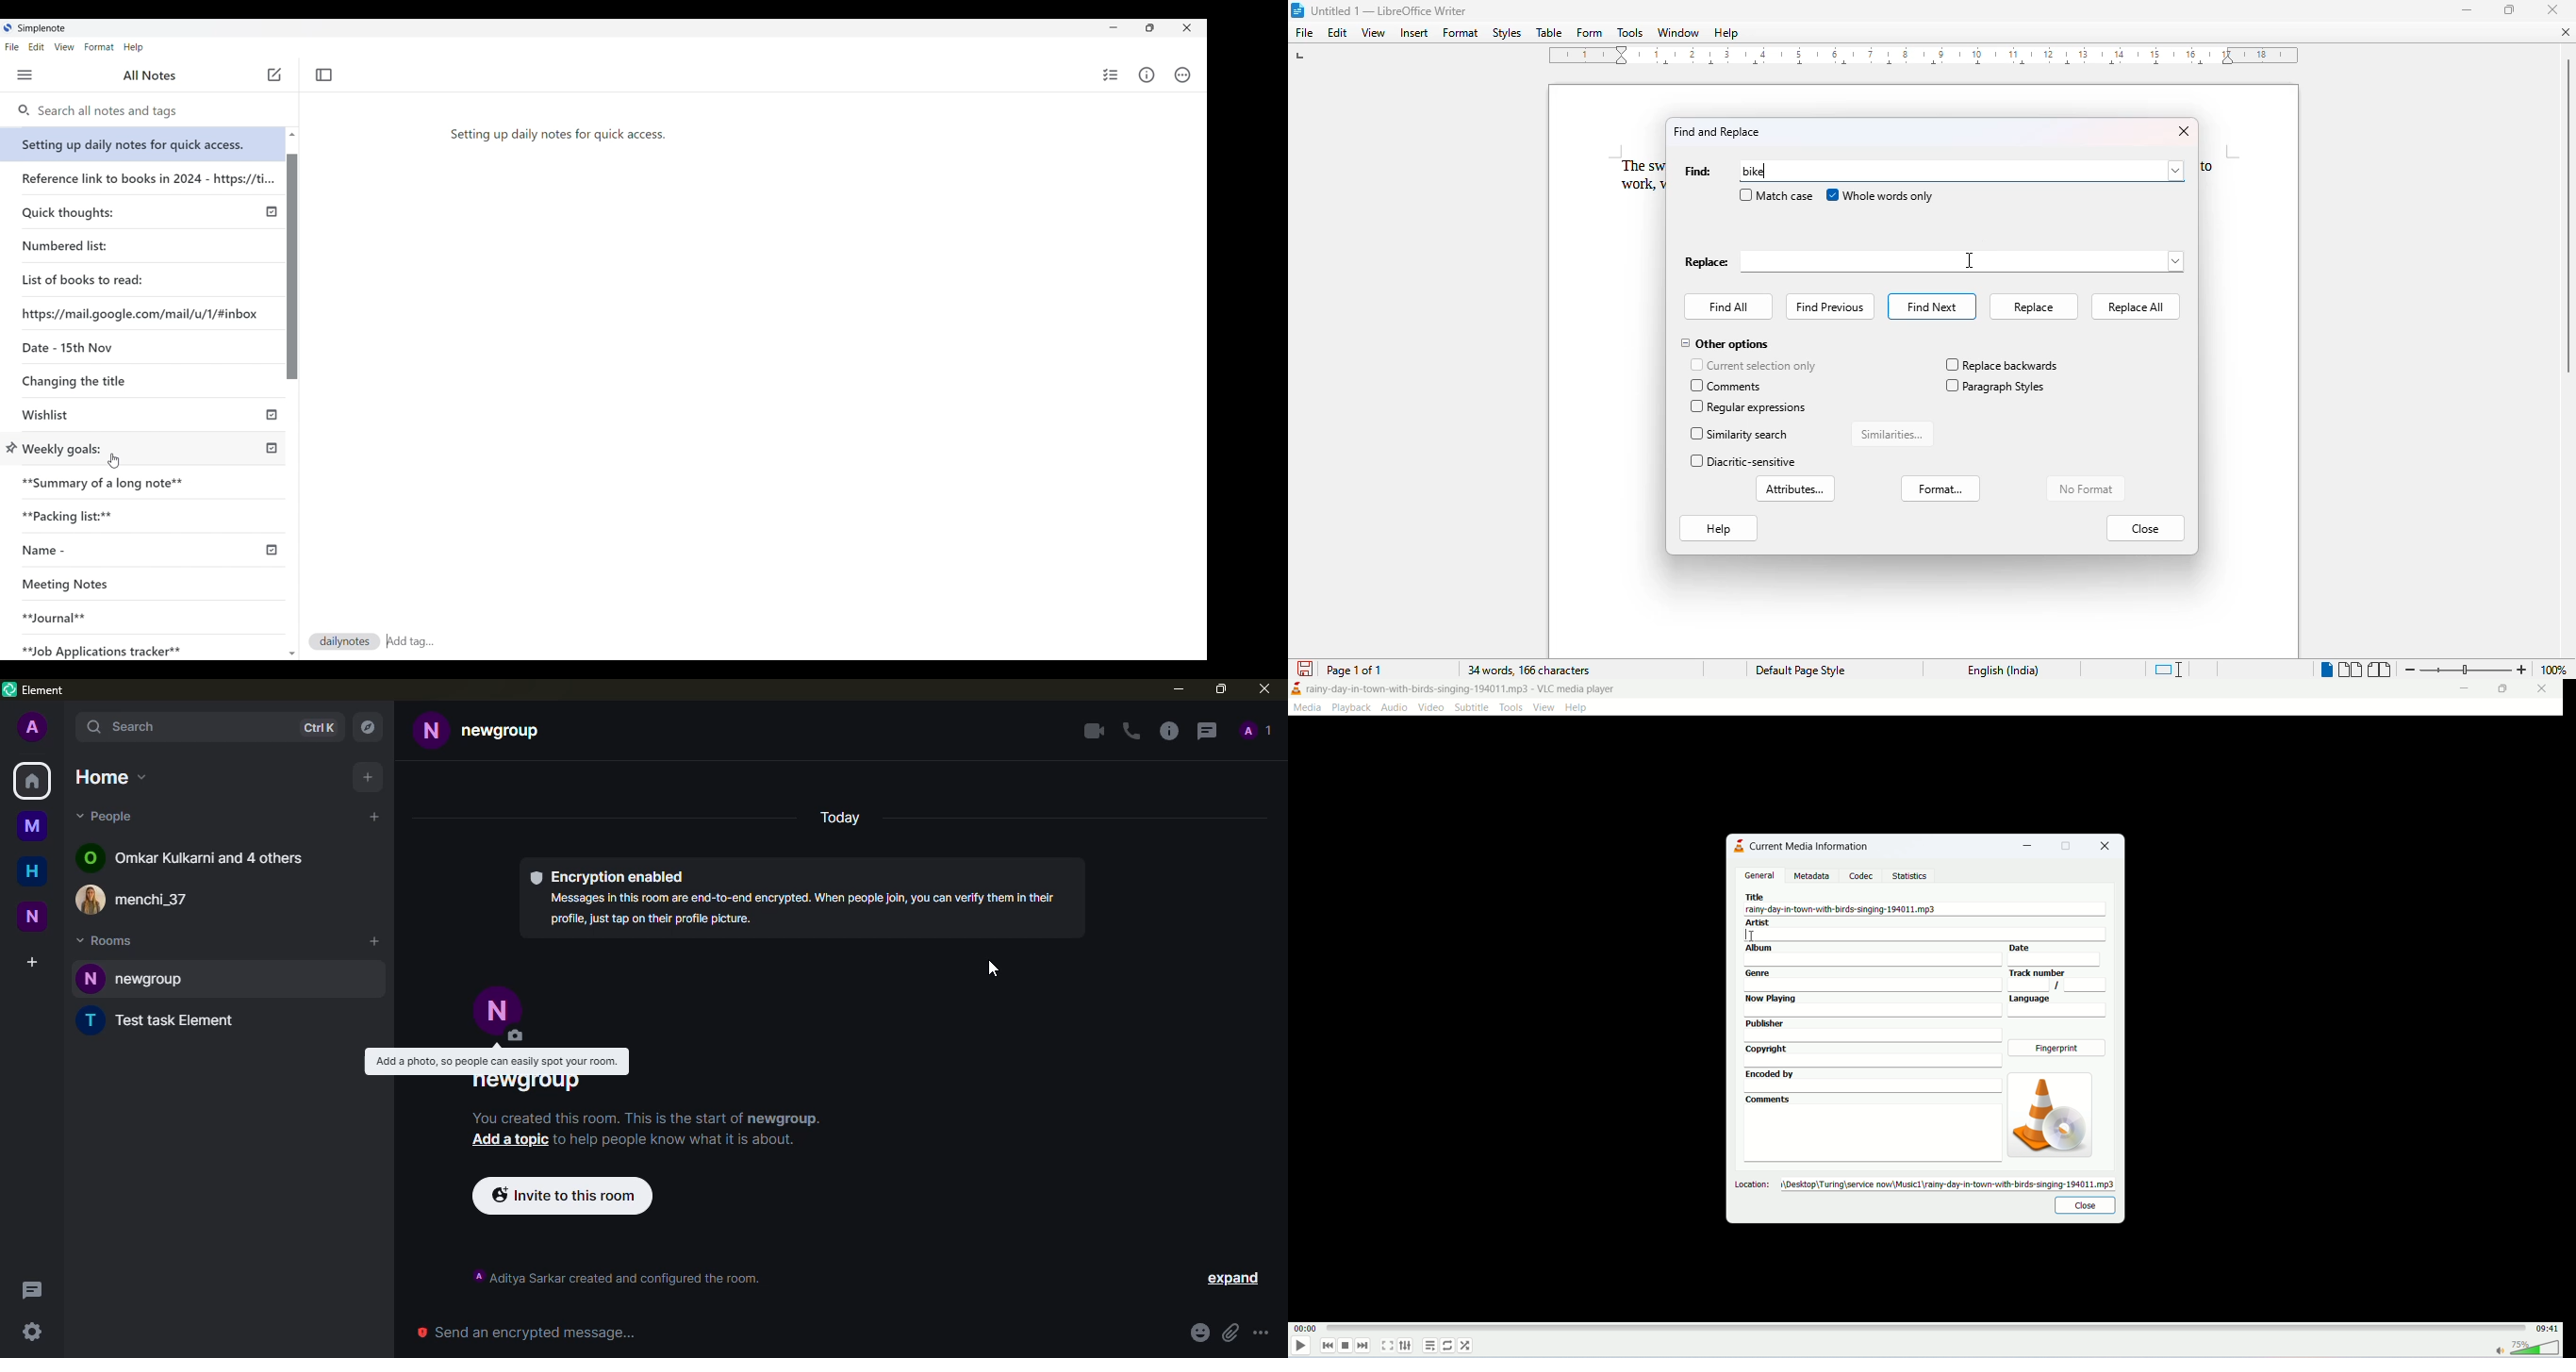 This screenshot has height=1372, width=2576. What do you see at coordinates (32, 1332) in the screenshot?
I see `quick settings` at bounding box center [32, 1332].